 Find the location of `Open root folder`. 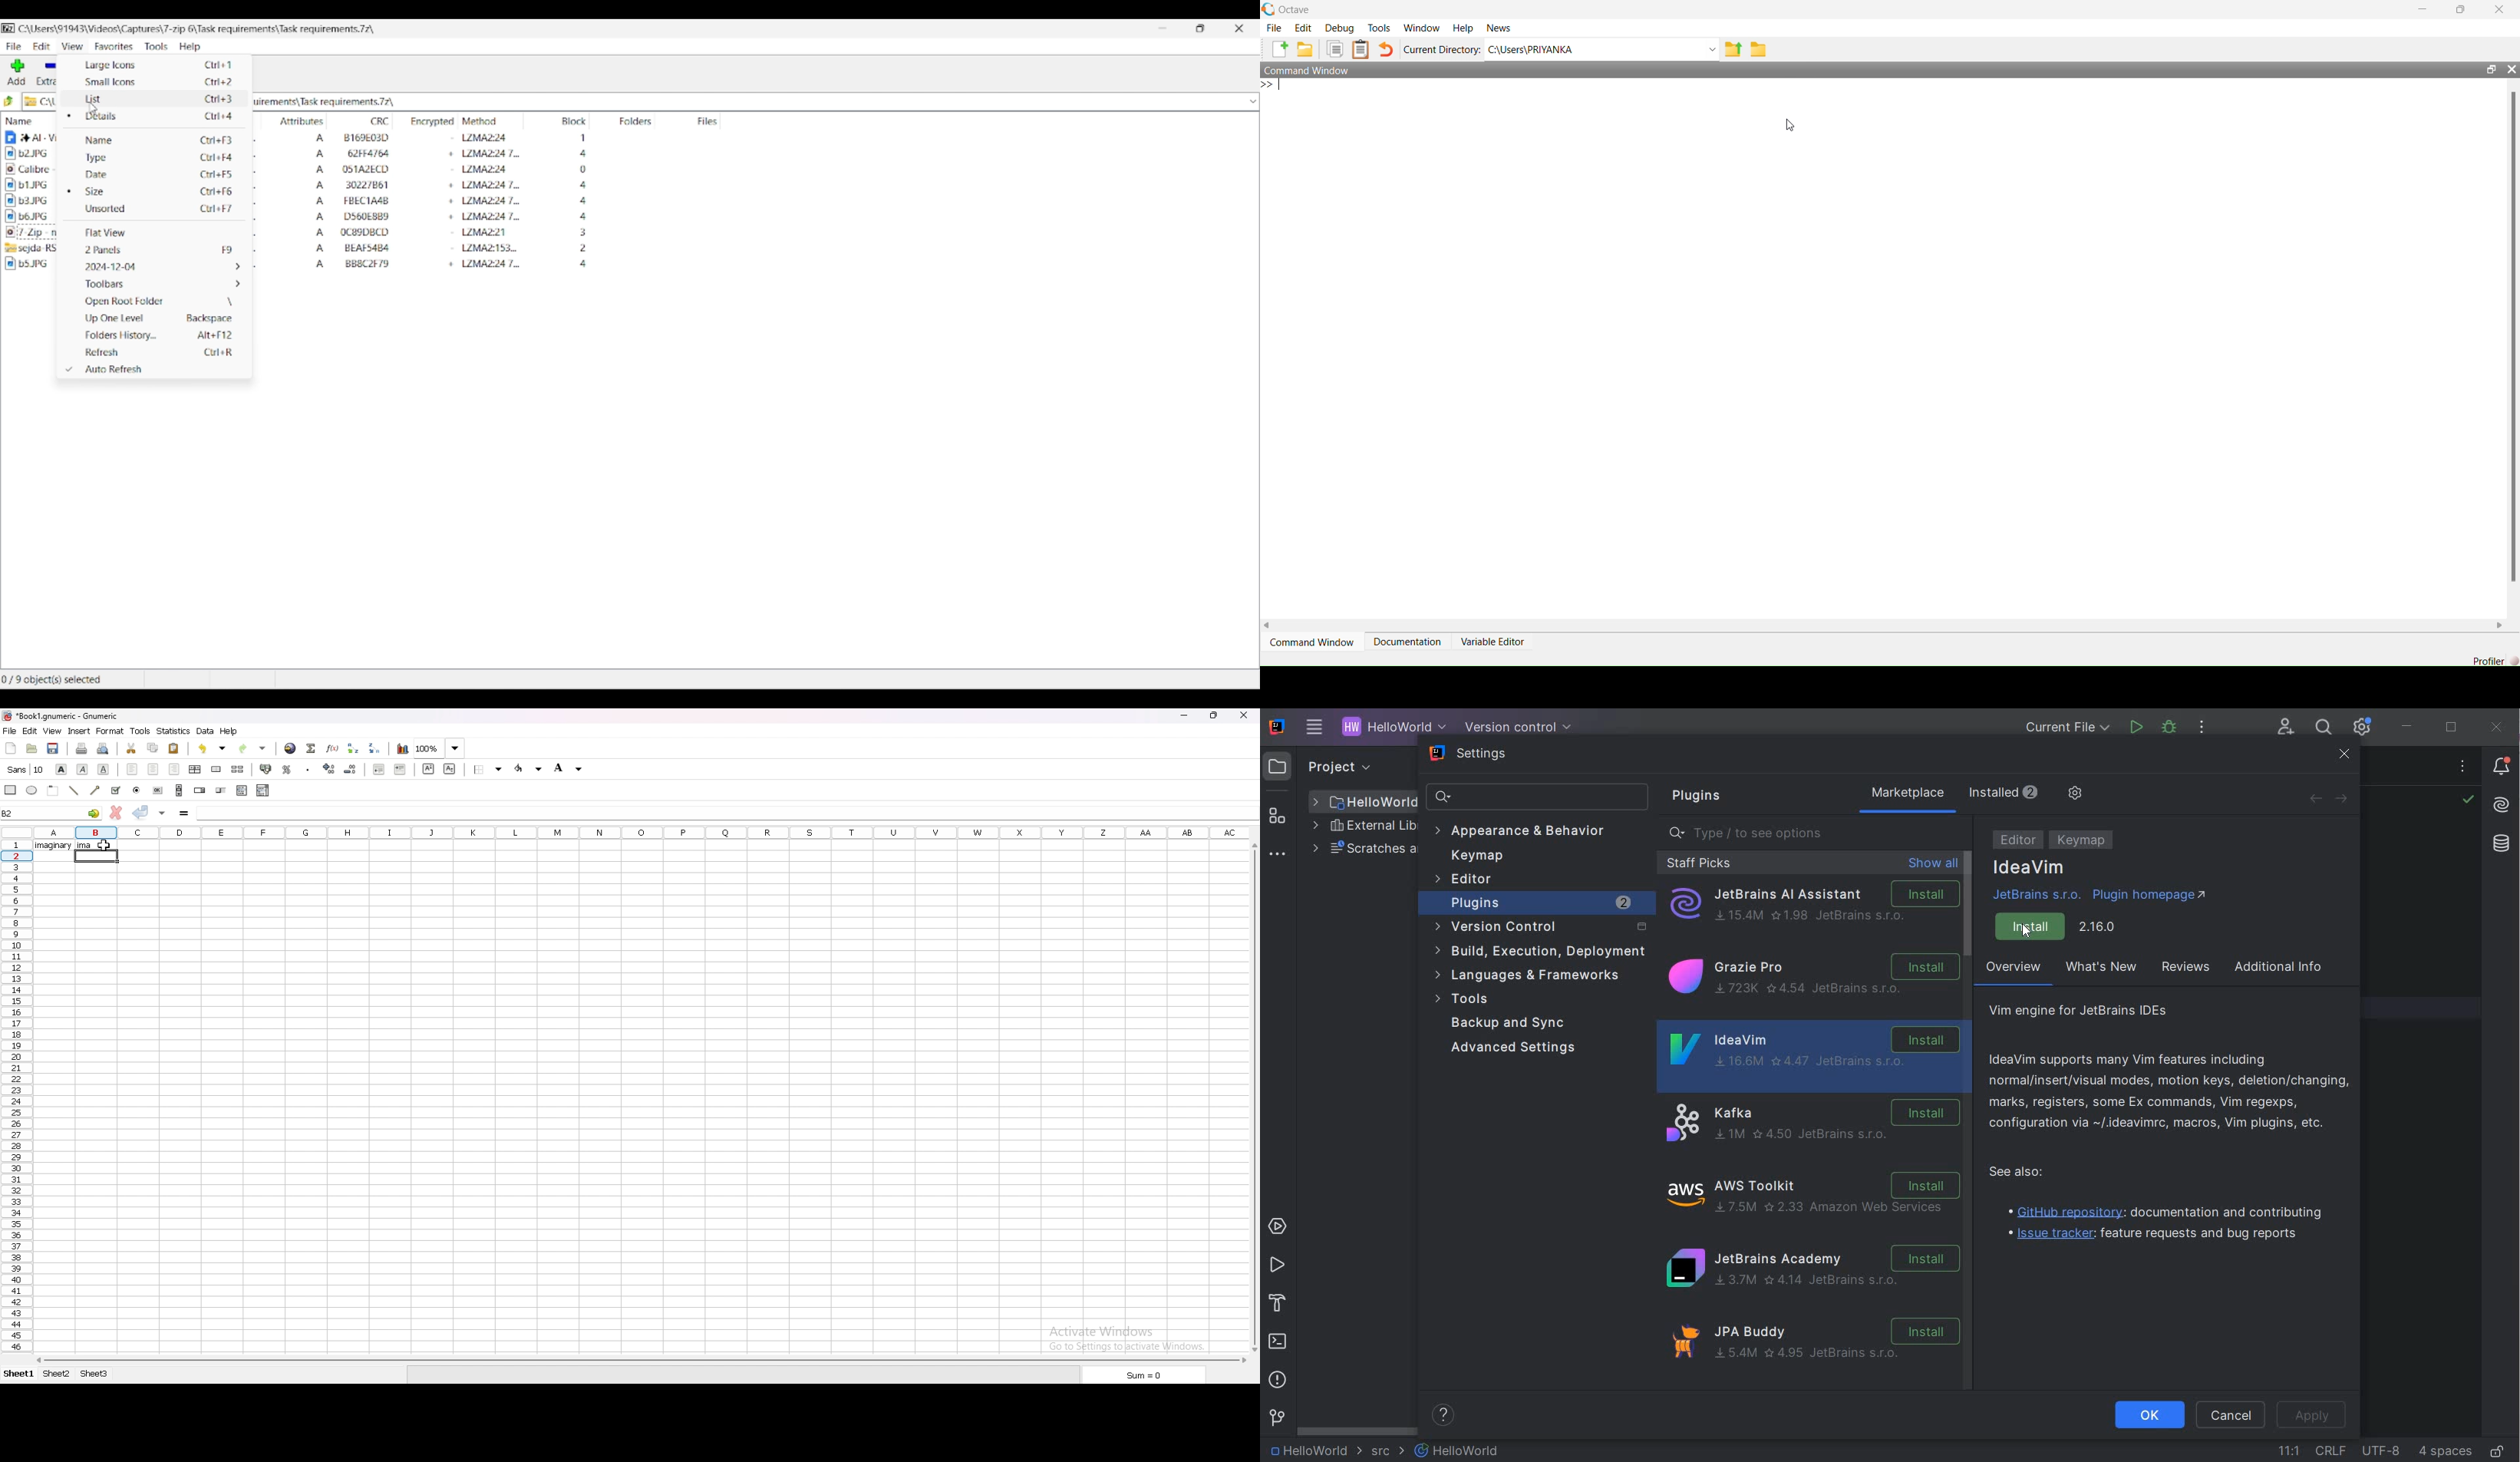

Open root folder is located at coordinates (159, 301).